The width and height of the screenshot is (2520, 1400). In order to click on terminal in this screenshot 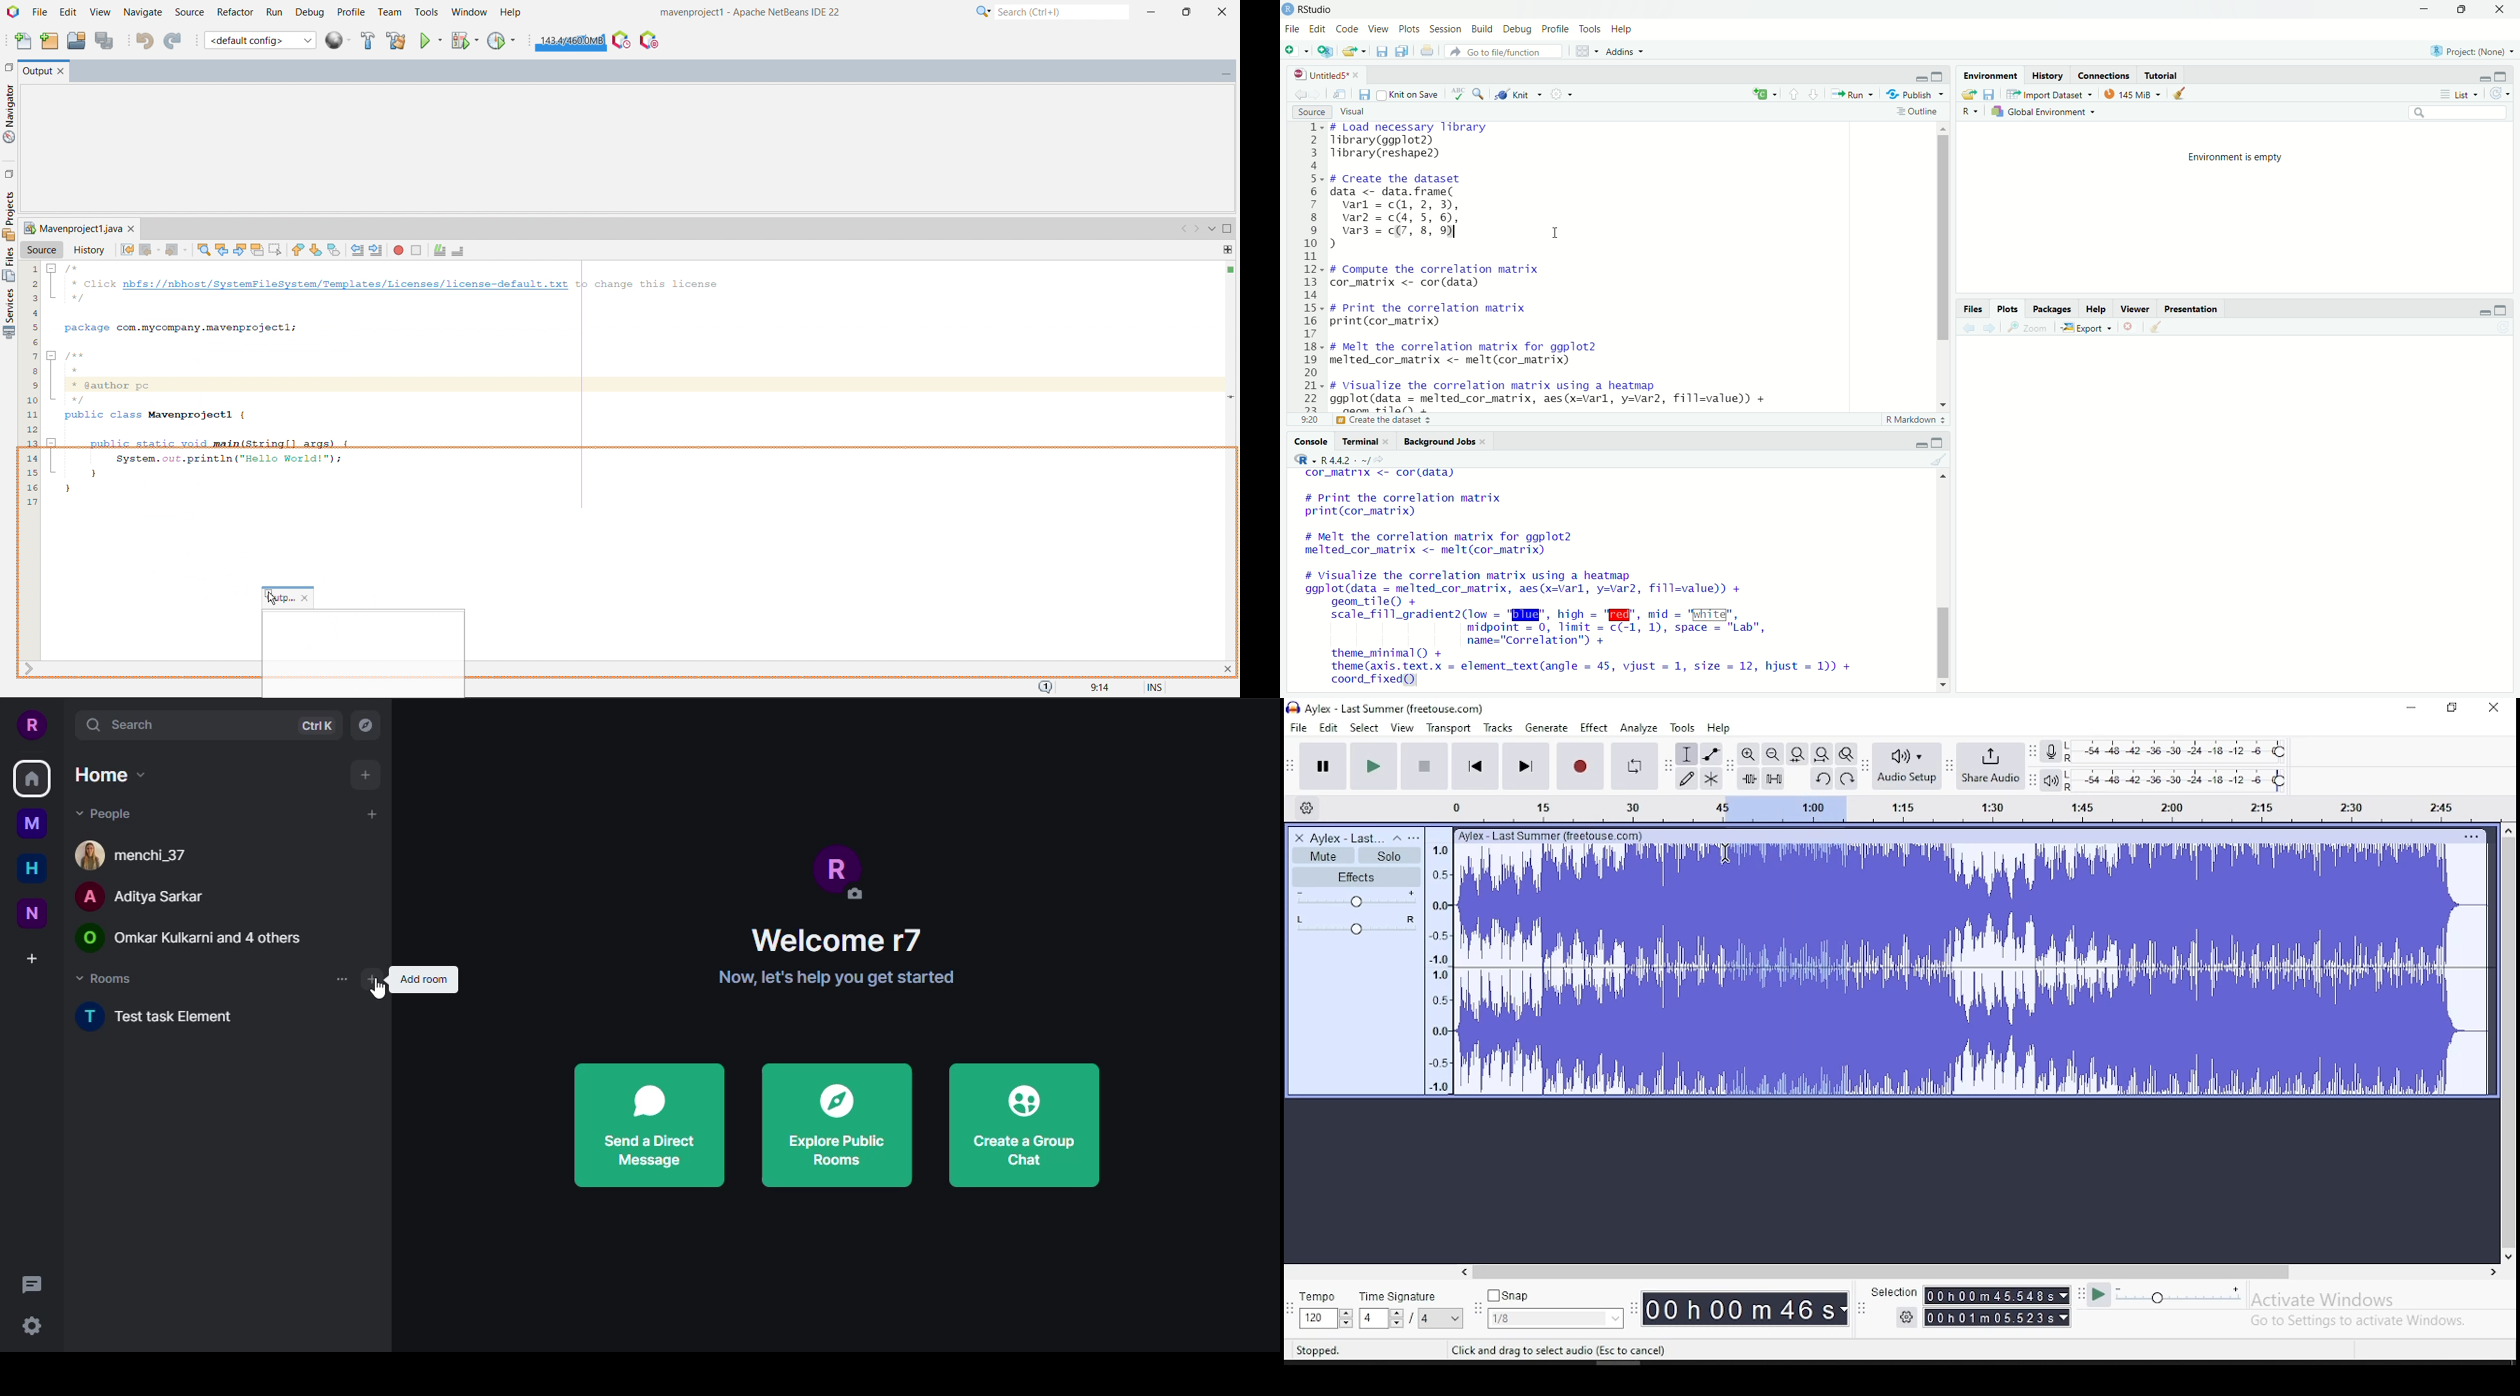, I will do `click(1367, 441)`.